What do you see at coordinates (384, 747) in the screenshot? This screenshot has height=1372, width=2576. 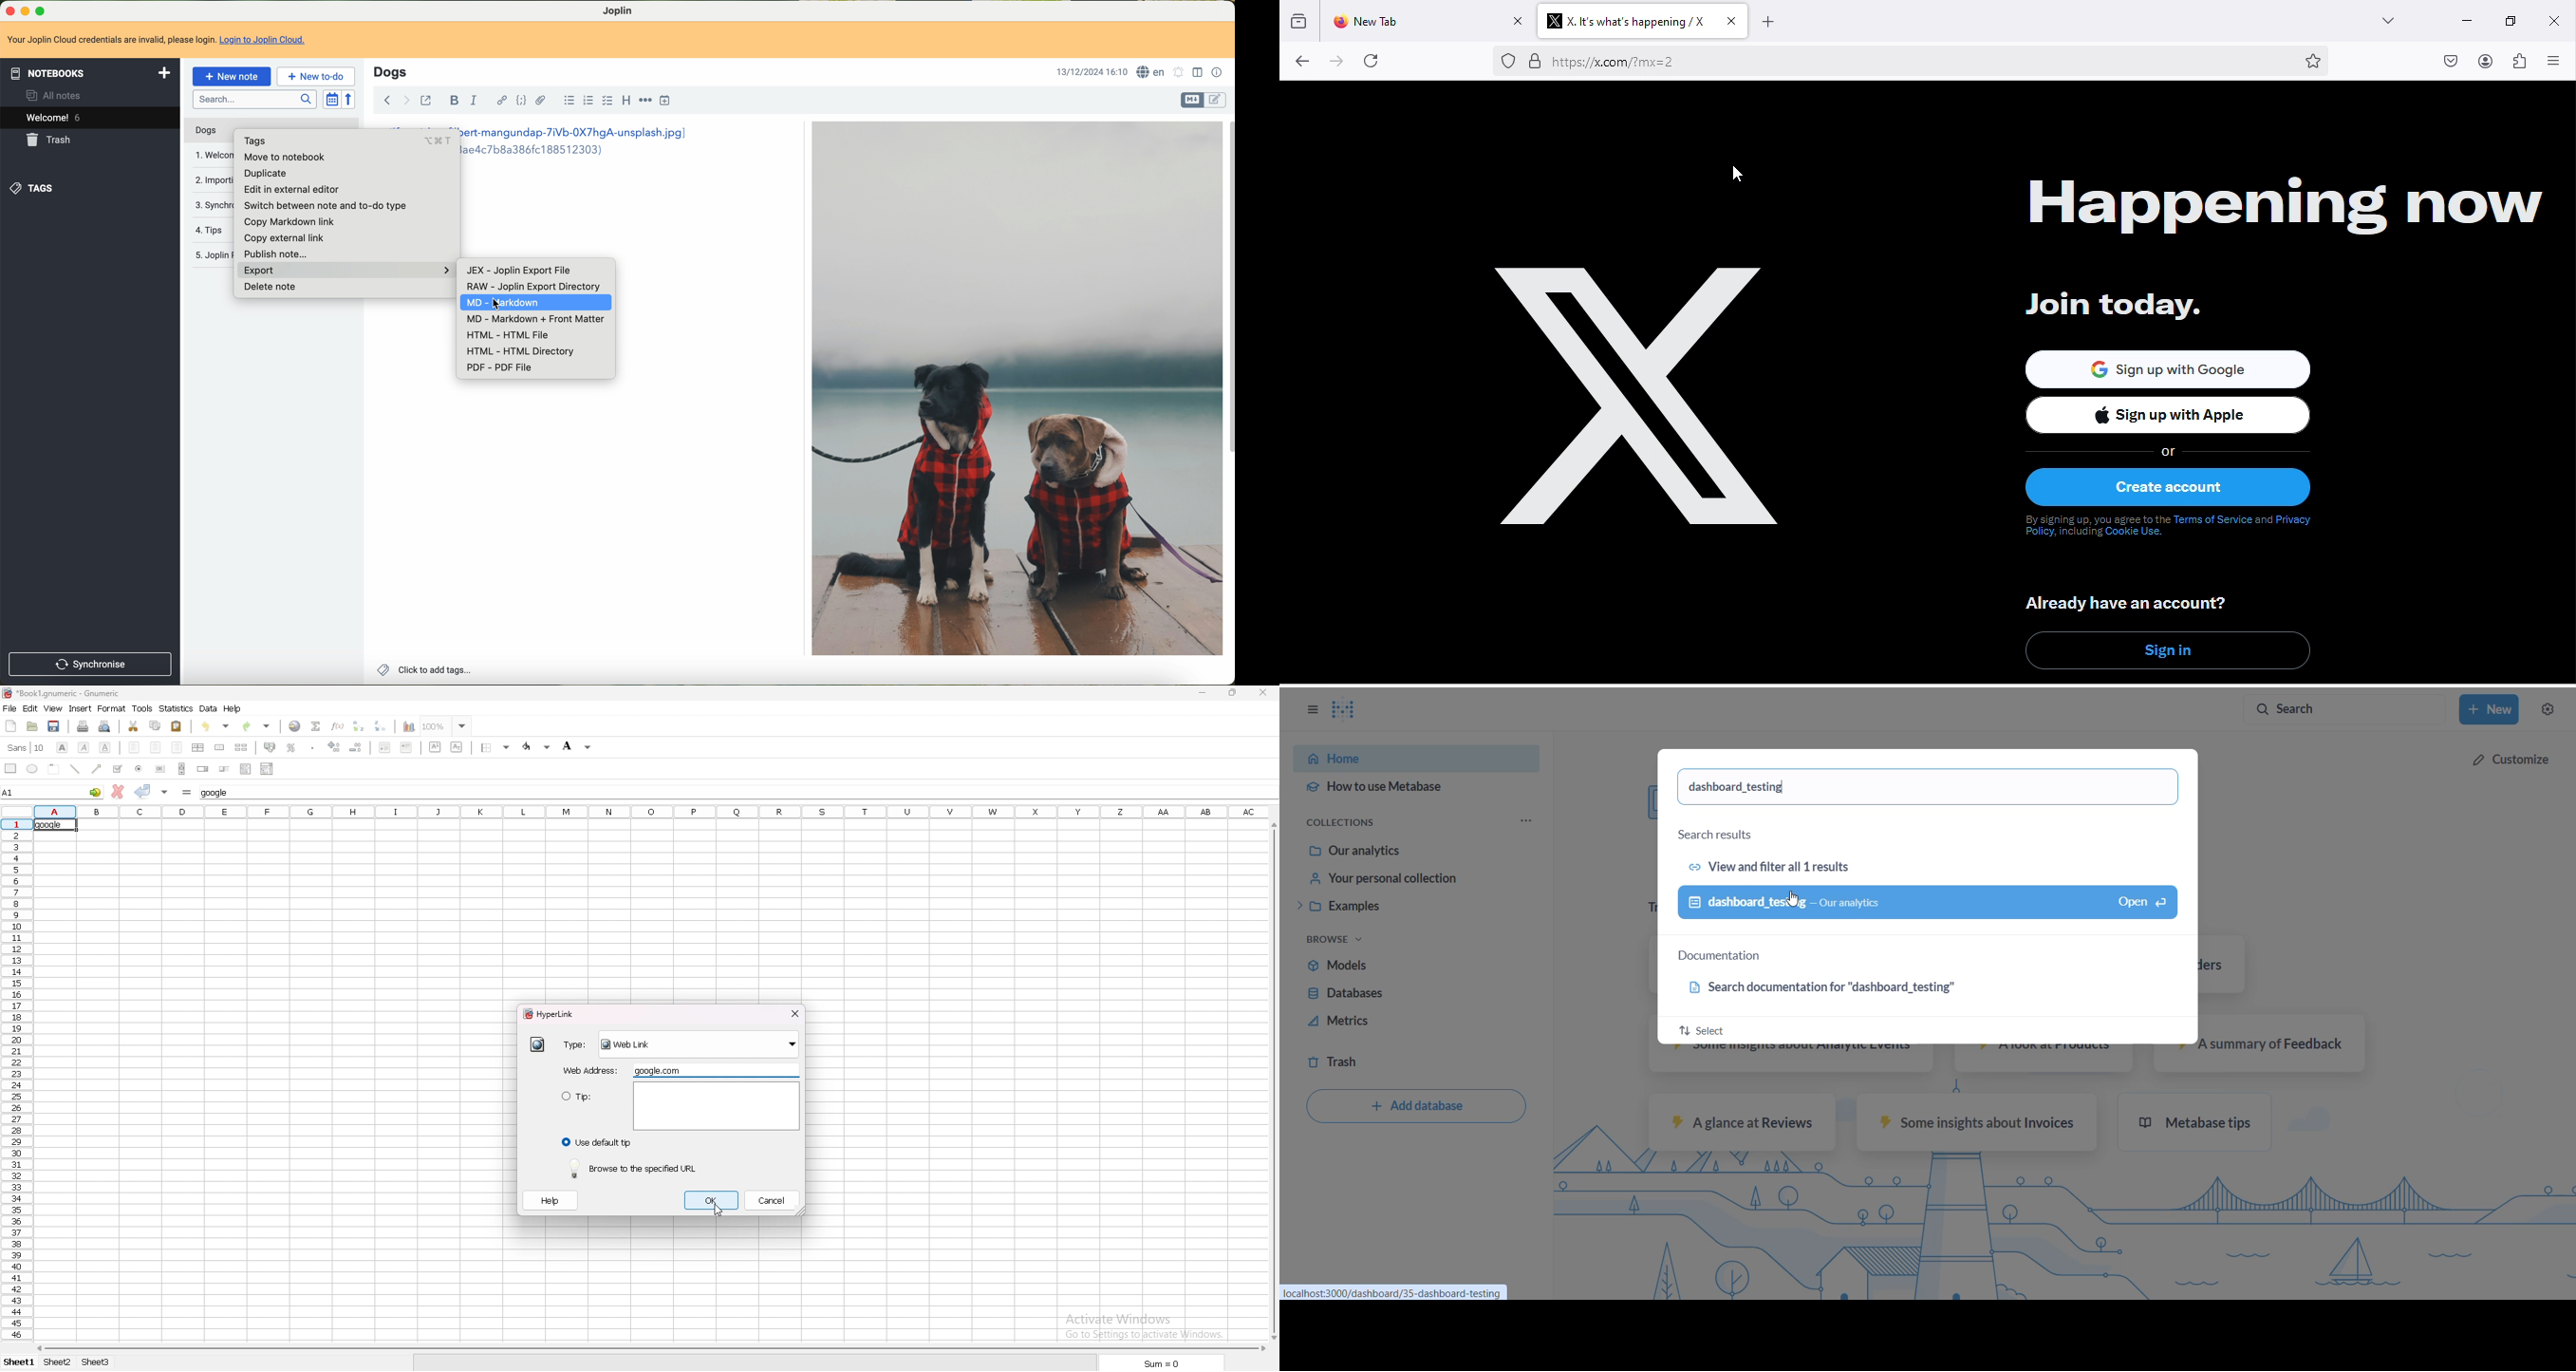 I see `decrease indent` at bounding box center [384, 747].